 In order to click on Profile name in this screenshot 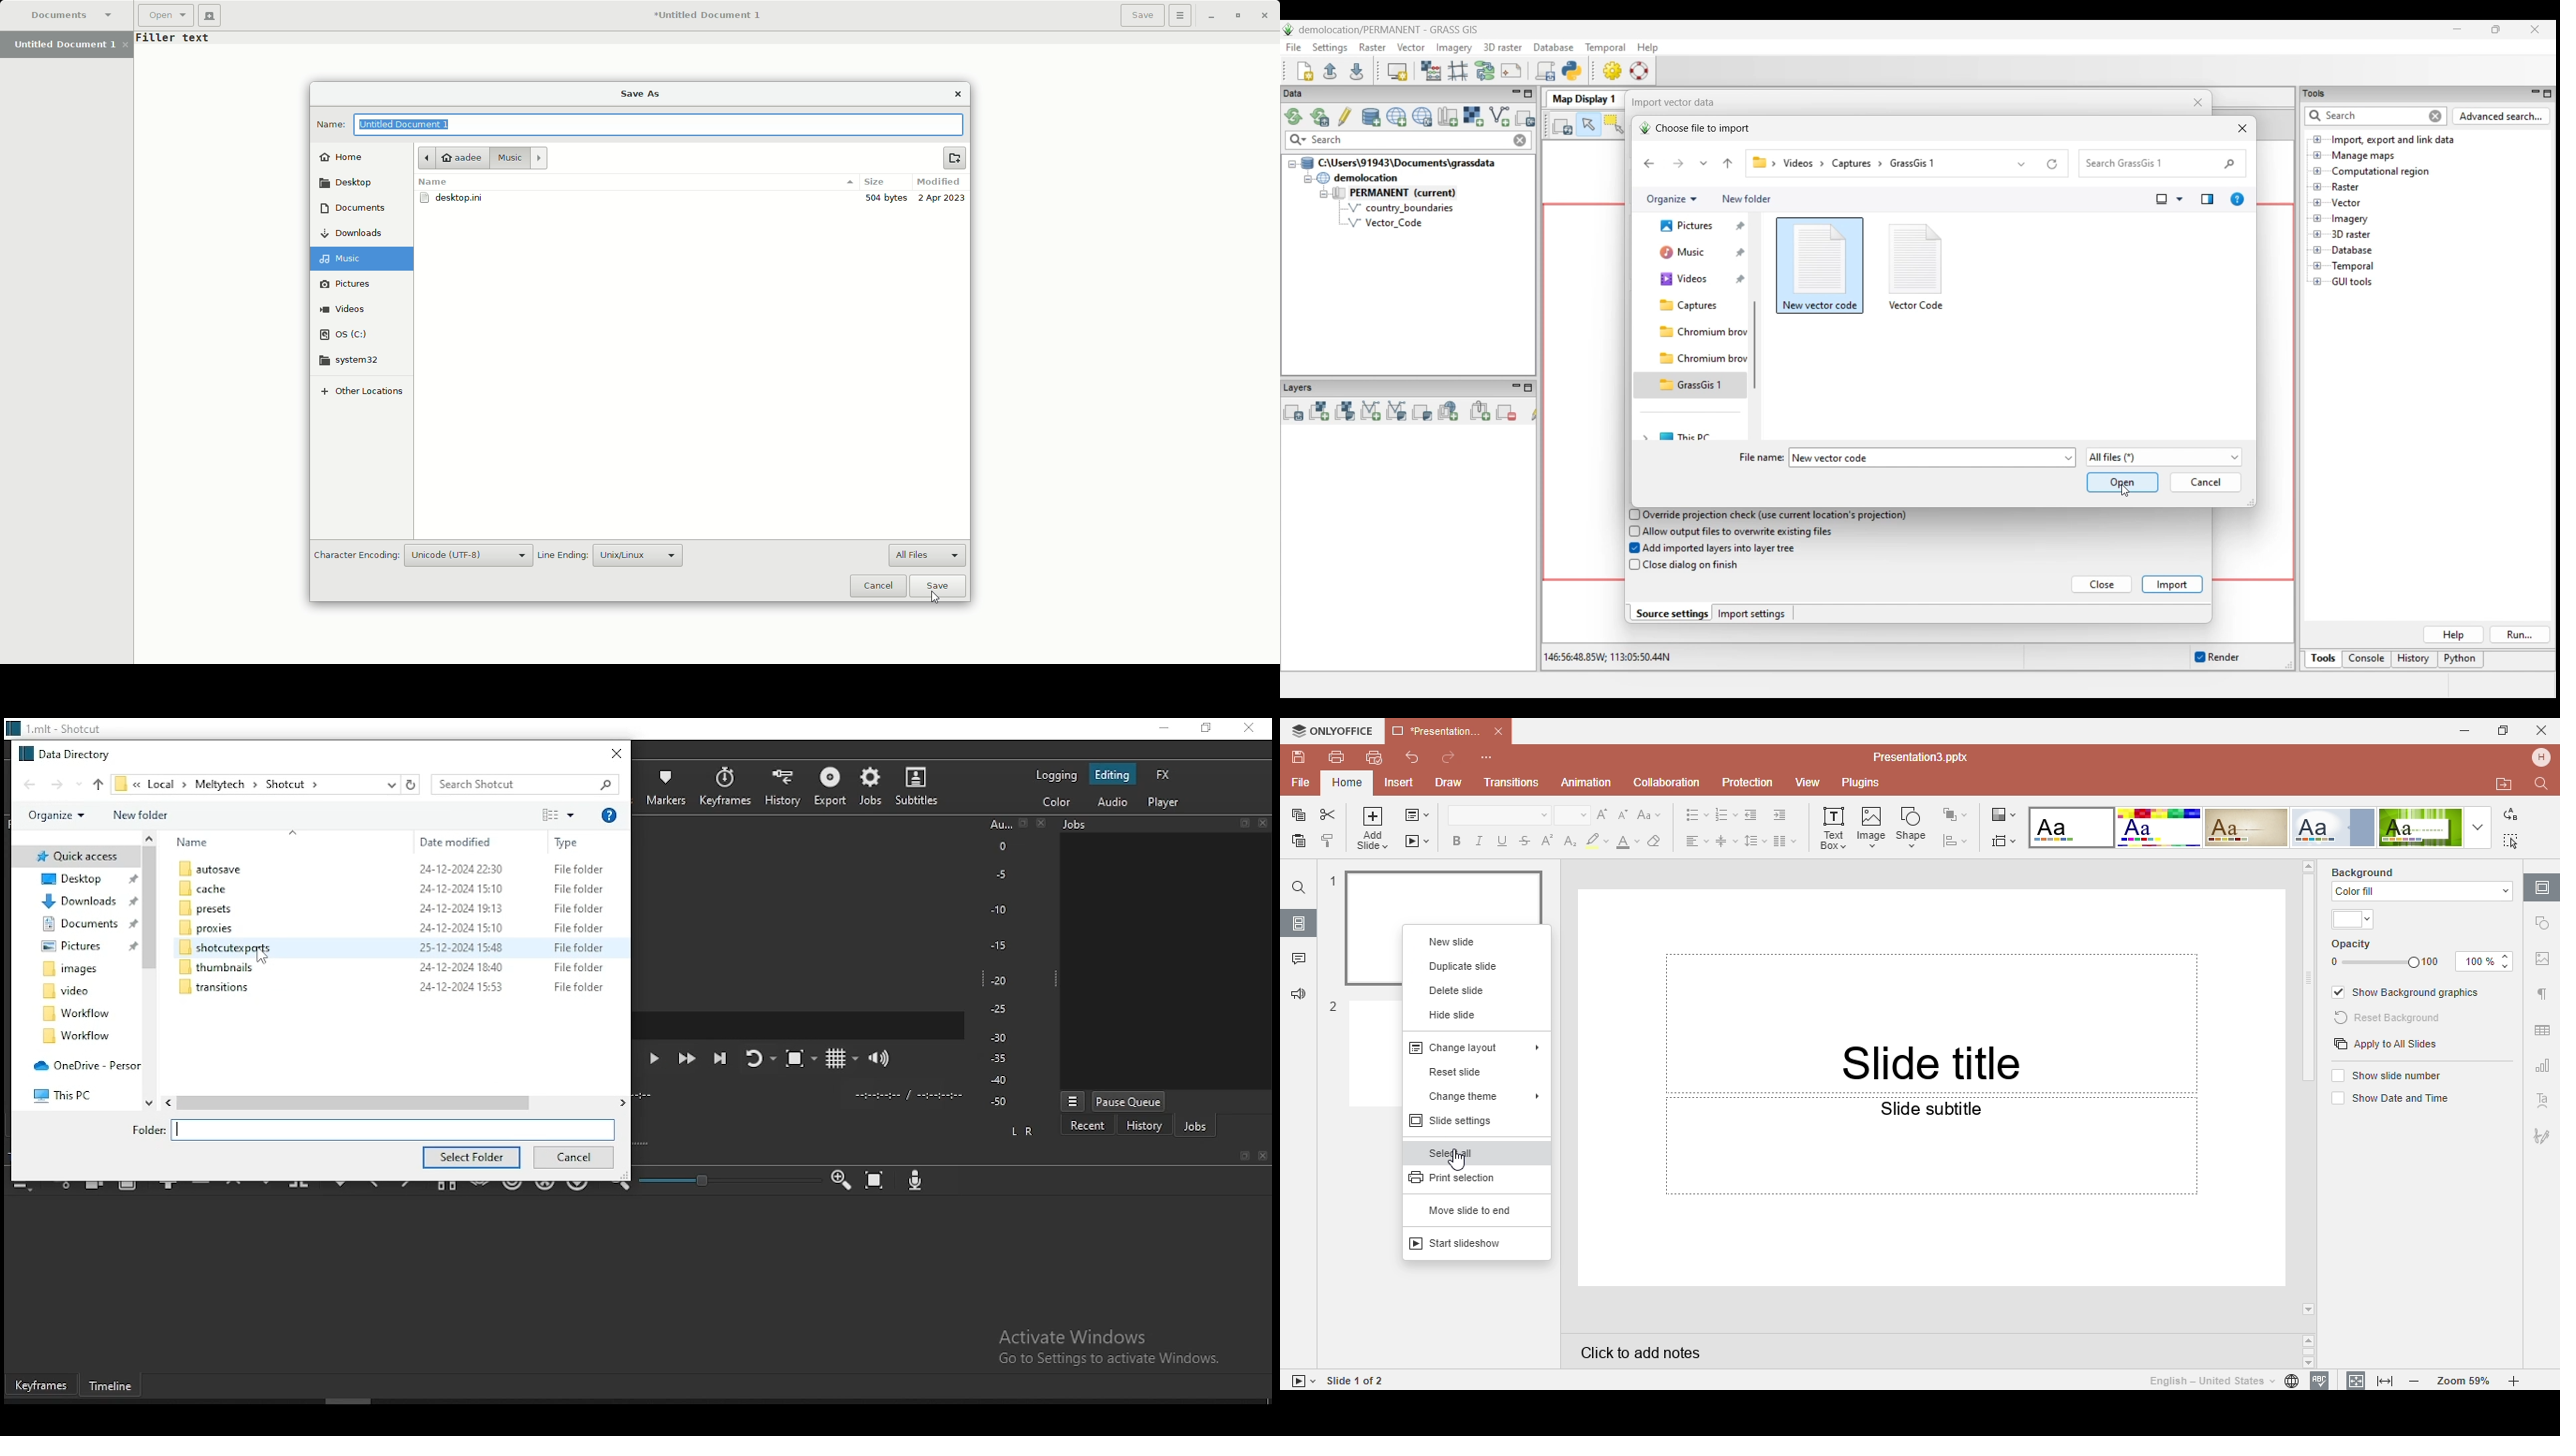, I will do `click(2543, 756)`.